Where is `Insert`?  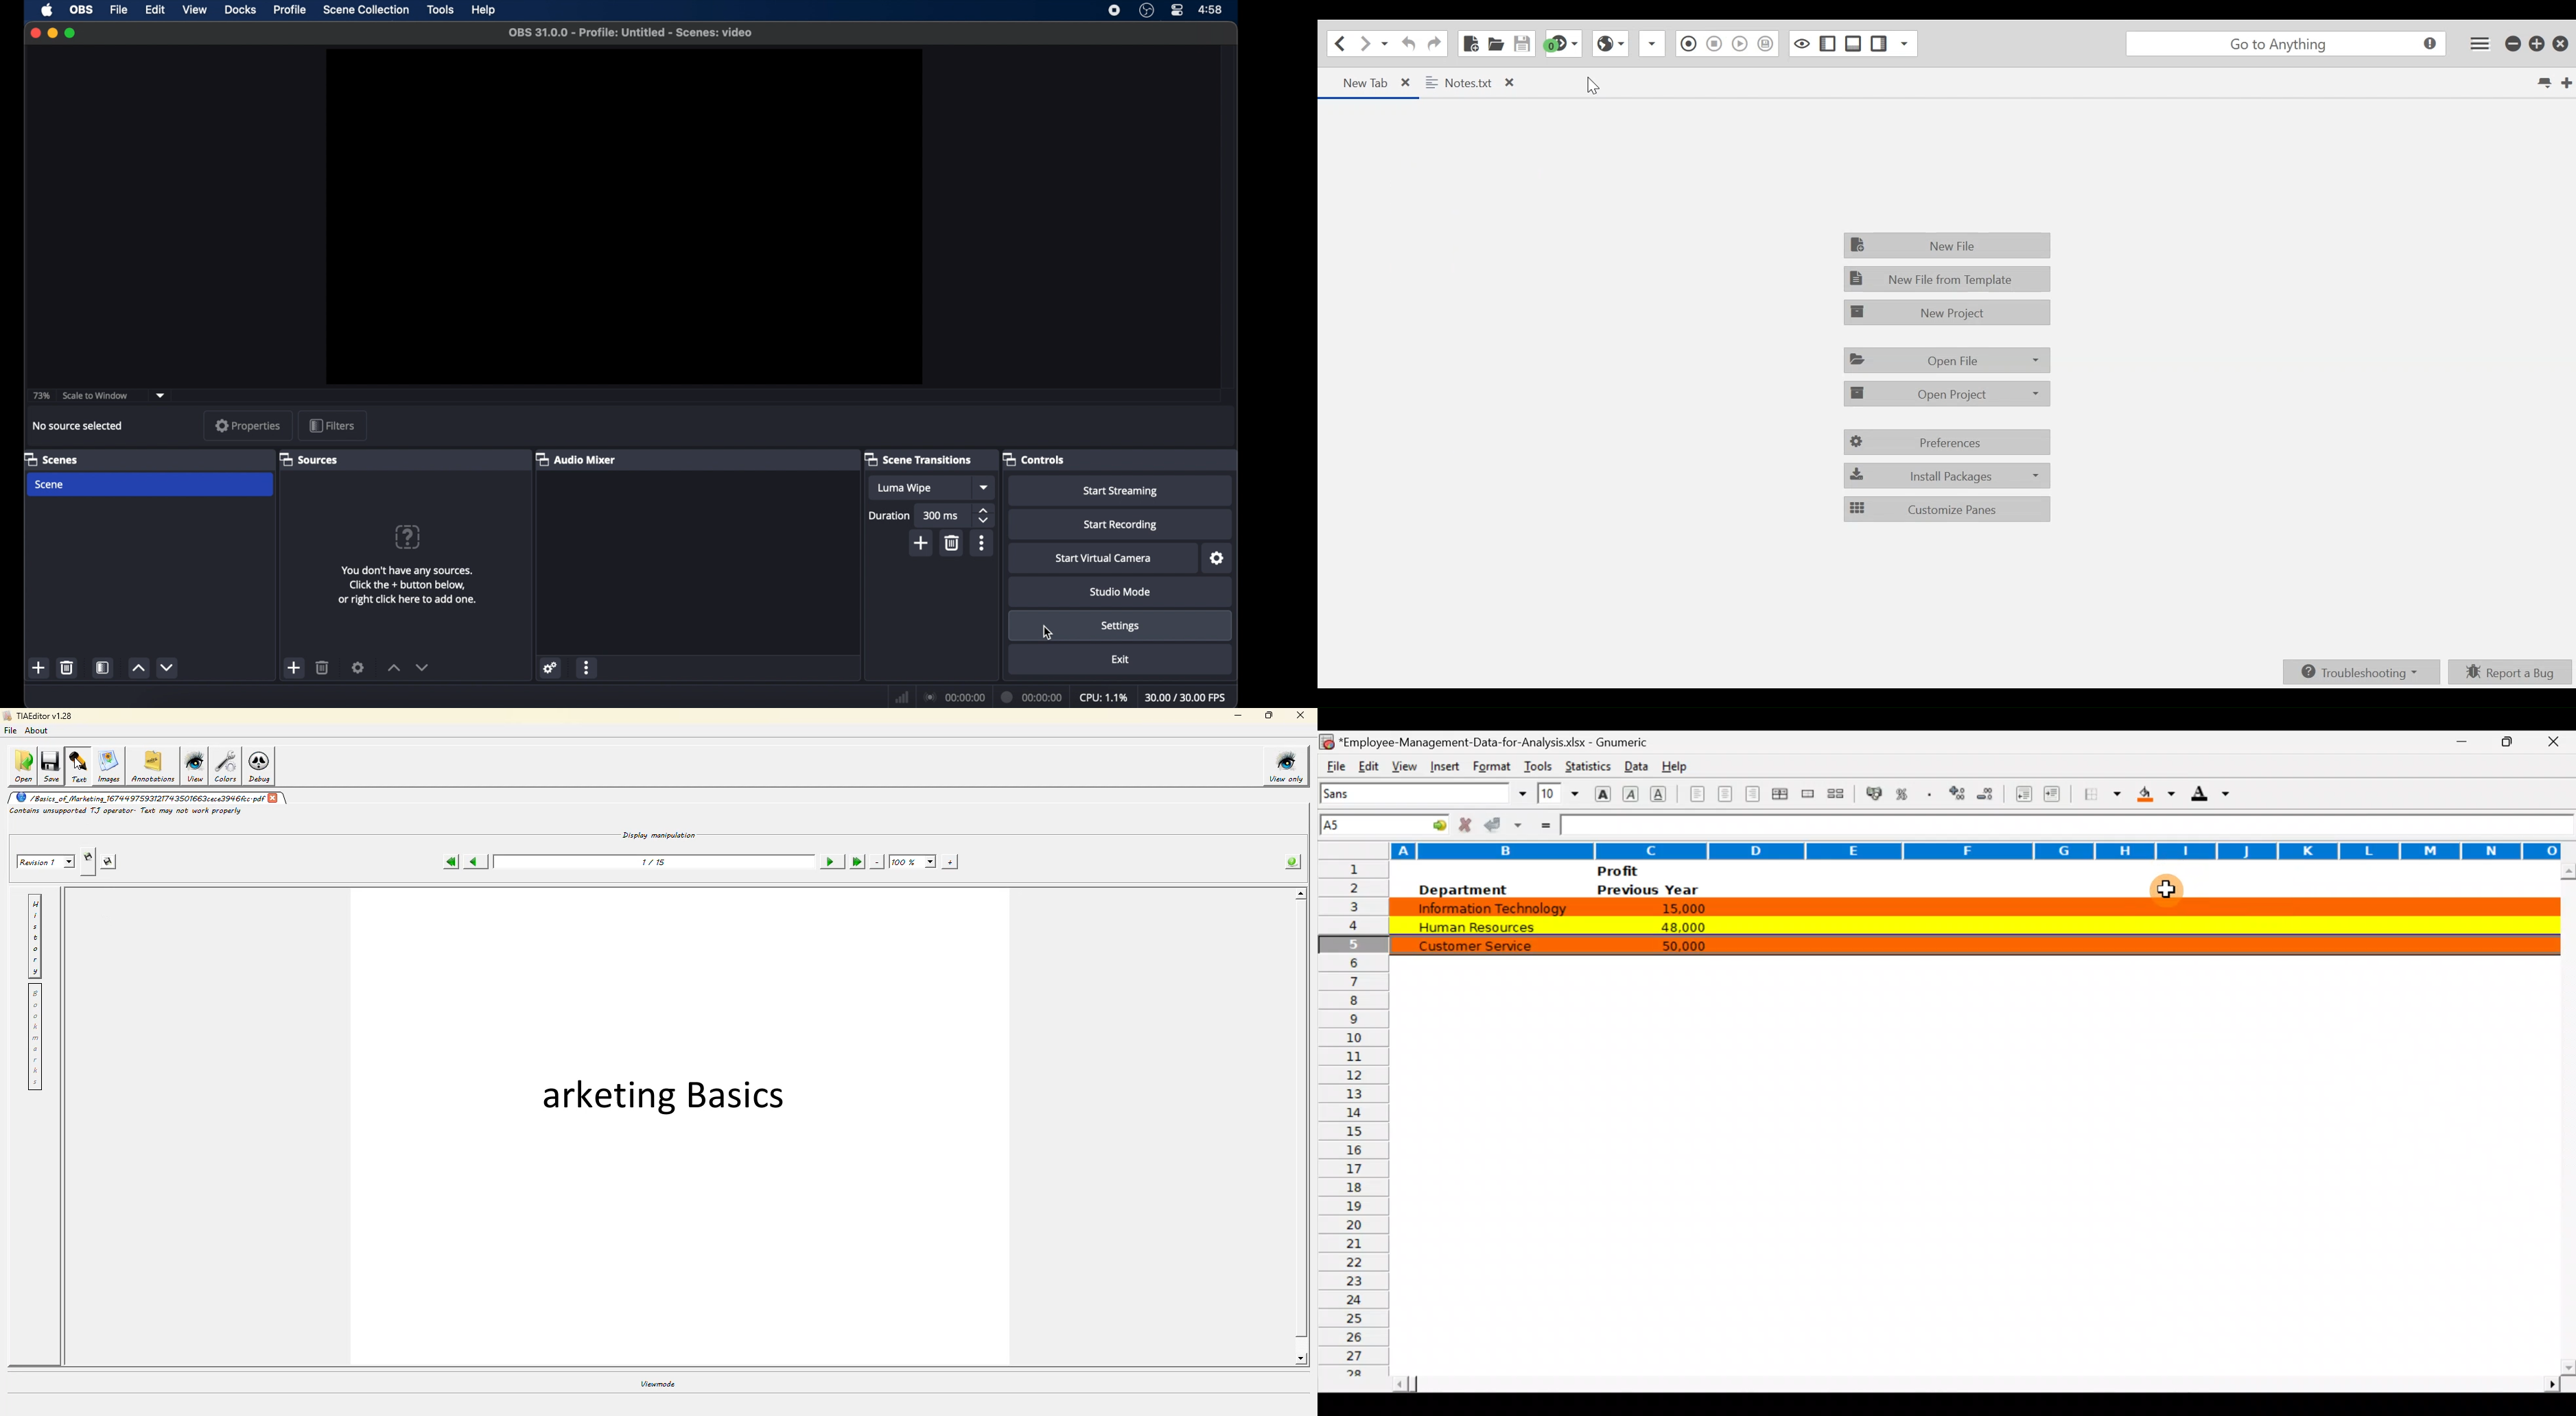
Insert is located at coordinates (1443, 764).